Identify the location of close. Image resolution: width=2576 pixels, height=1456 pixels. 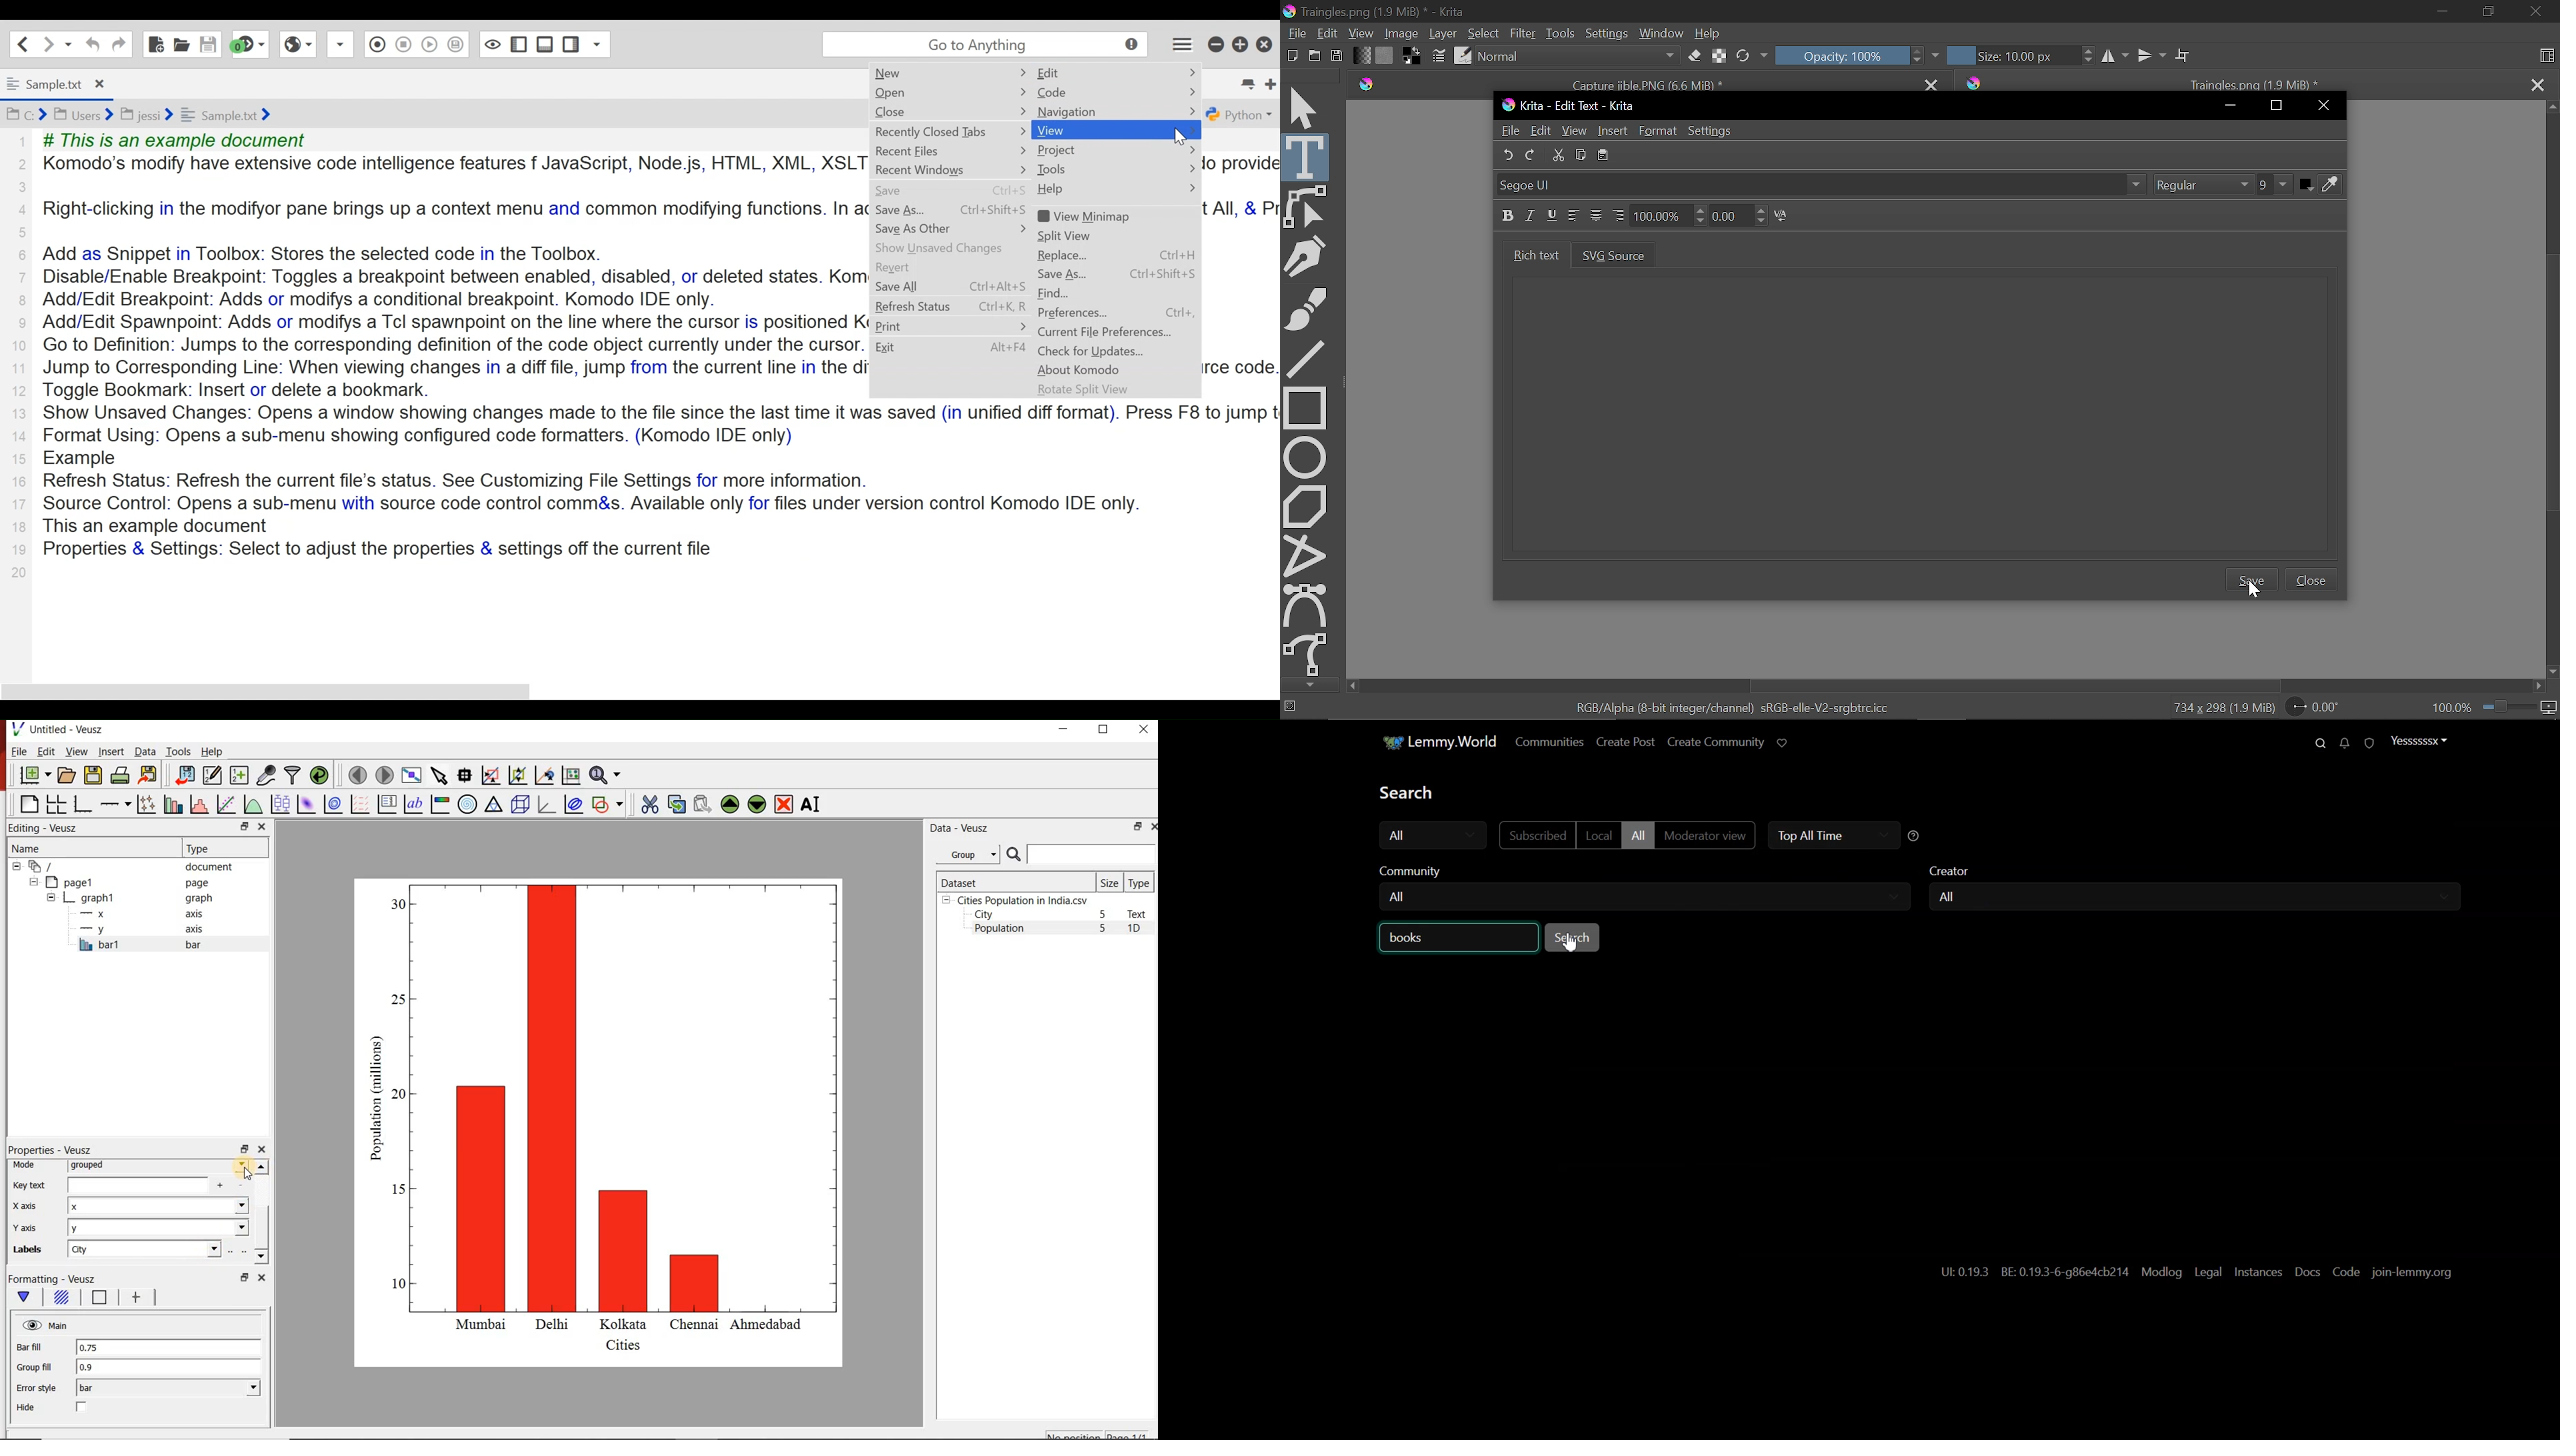
(260, 1277).